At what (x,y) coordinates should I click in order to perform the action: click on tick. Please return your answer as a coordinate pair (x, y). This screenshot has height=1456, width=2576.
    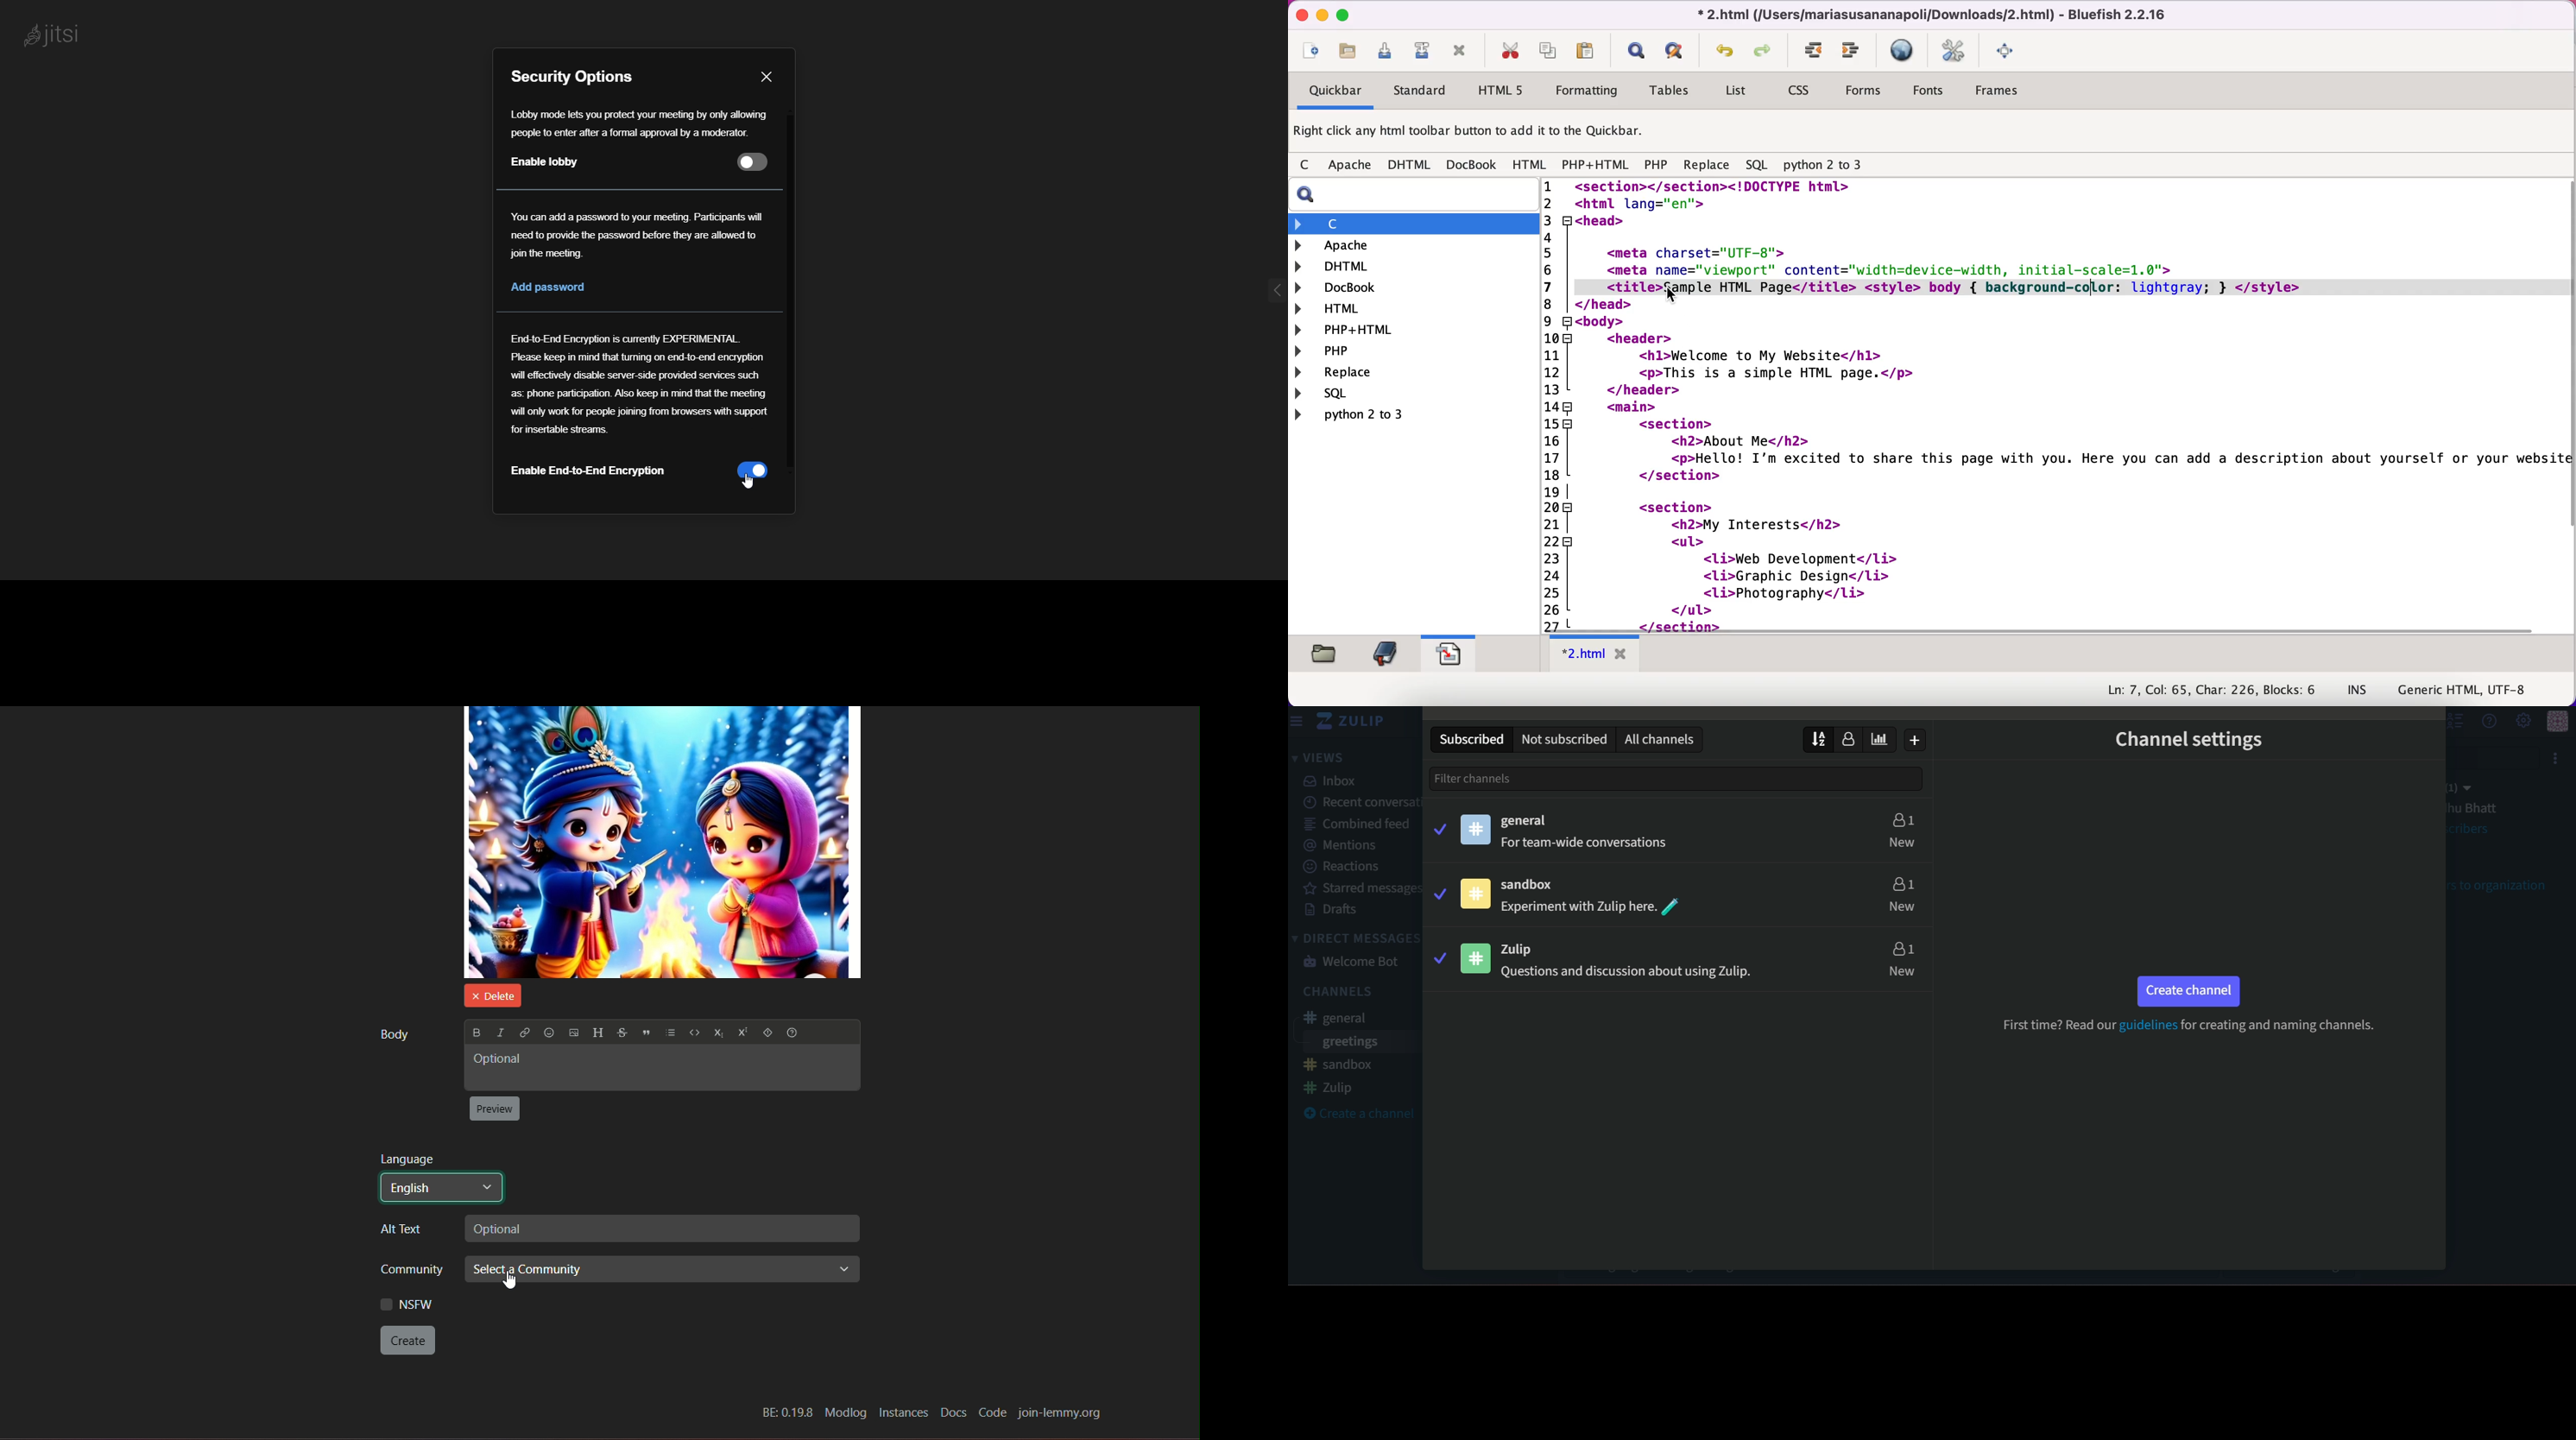
    Looking at the image, I should click on (1438, 893).